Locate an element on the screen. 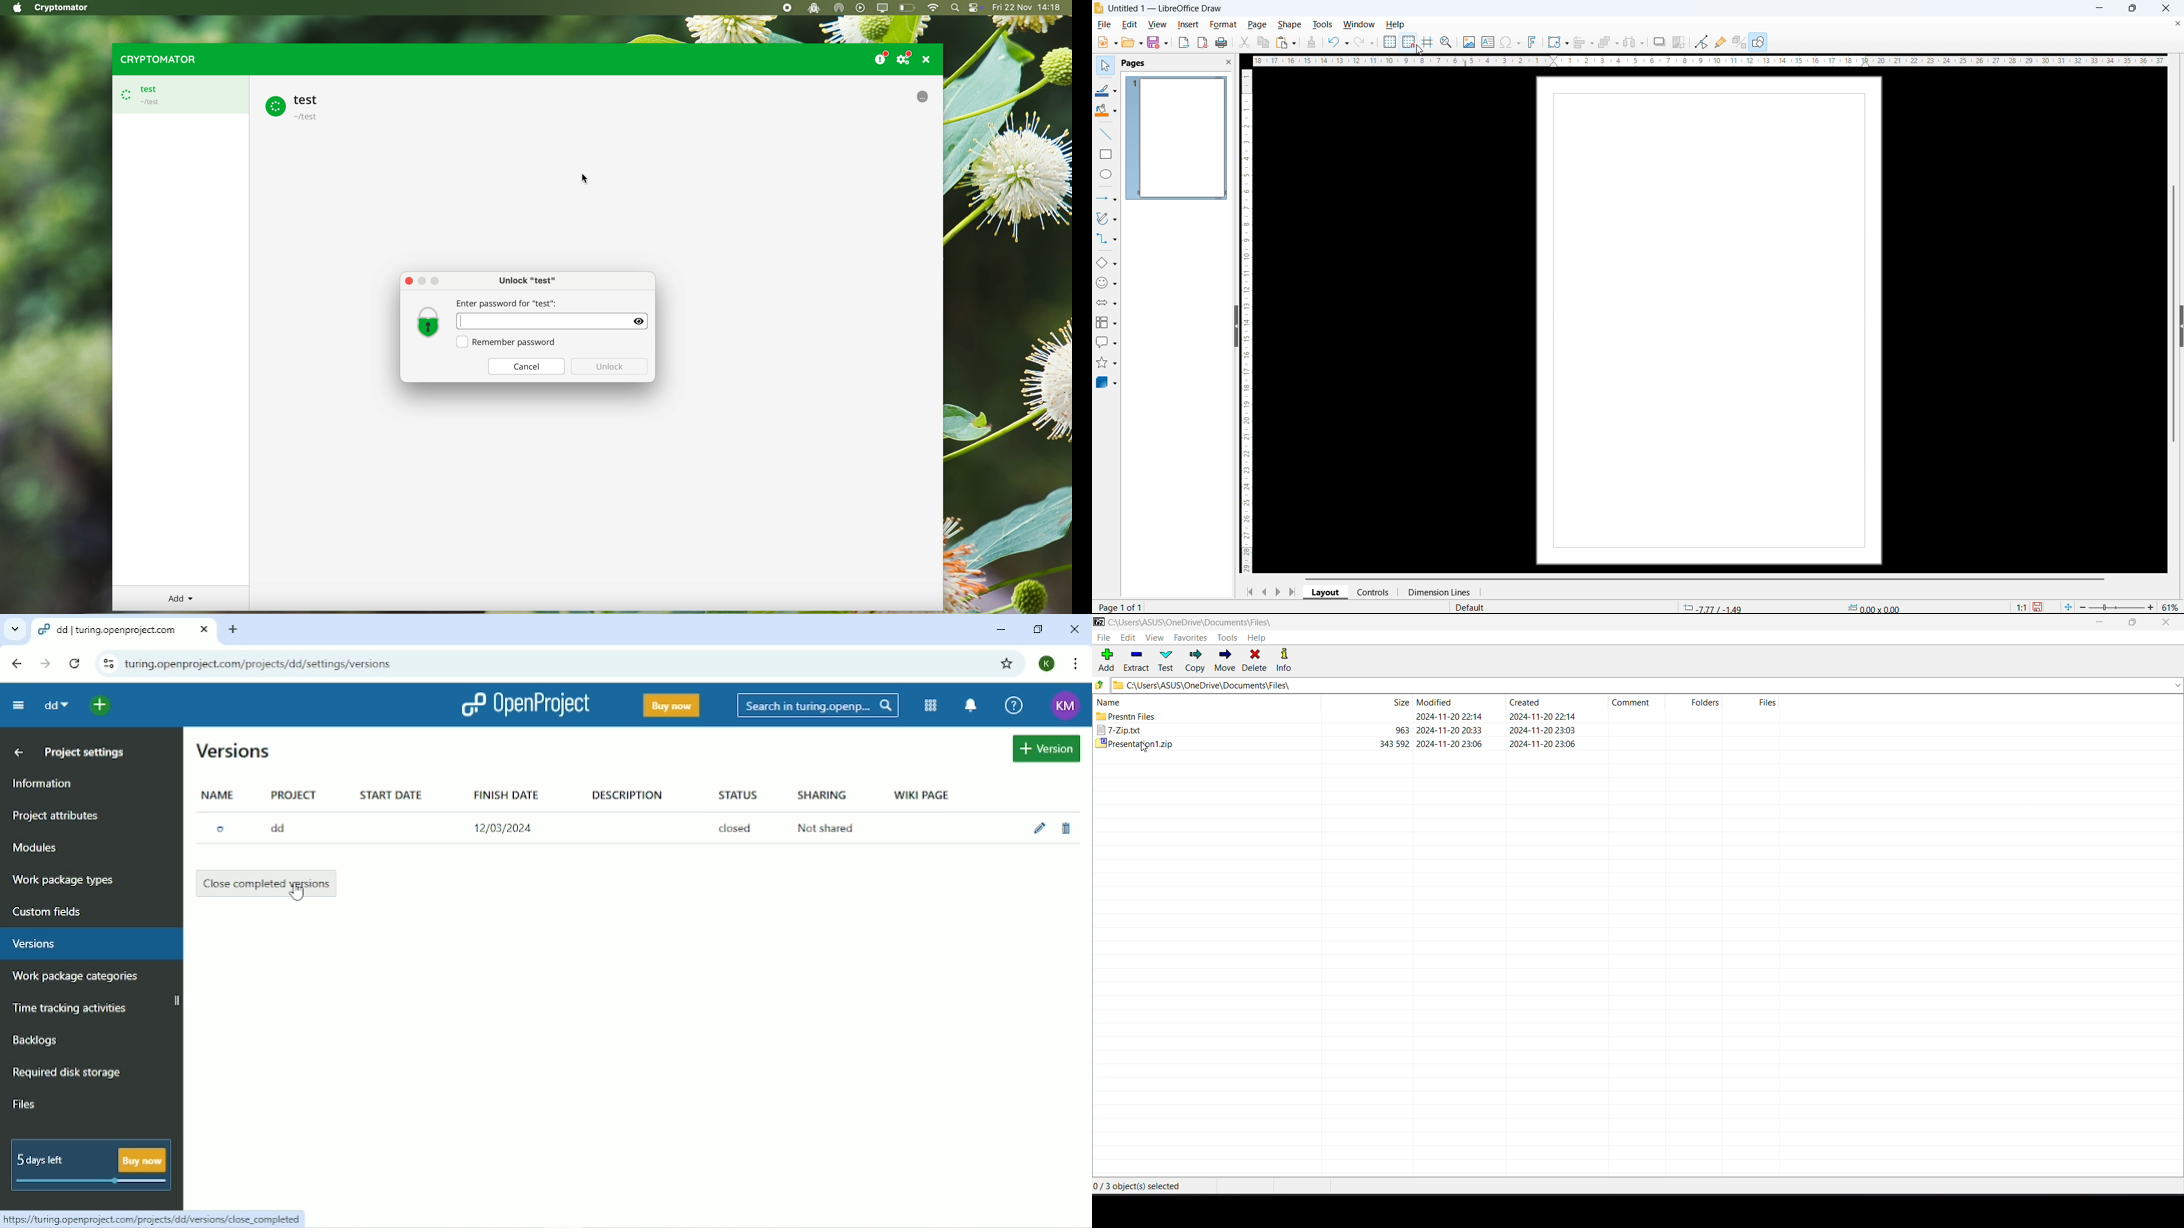 The image size is (2184, 1232). Hide pane  is located at coordinates (1236, 326).